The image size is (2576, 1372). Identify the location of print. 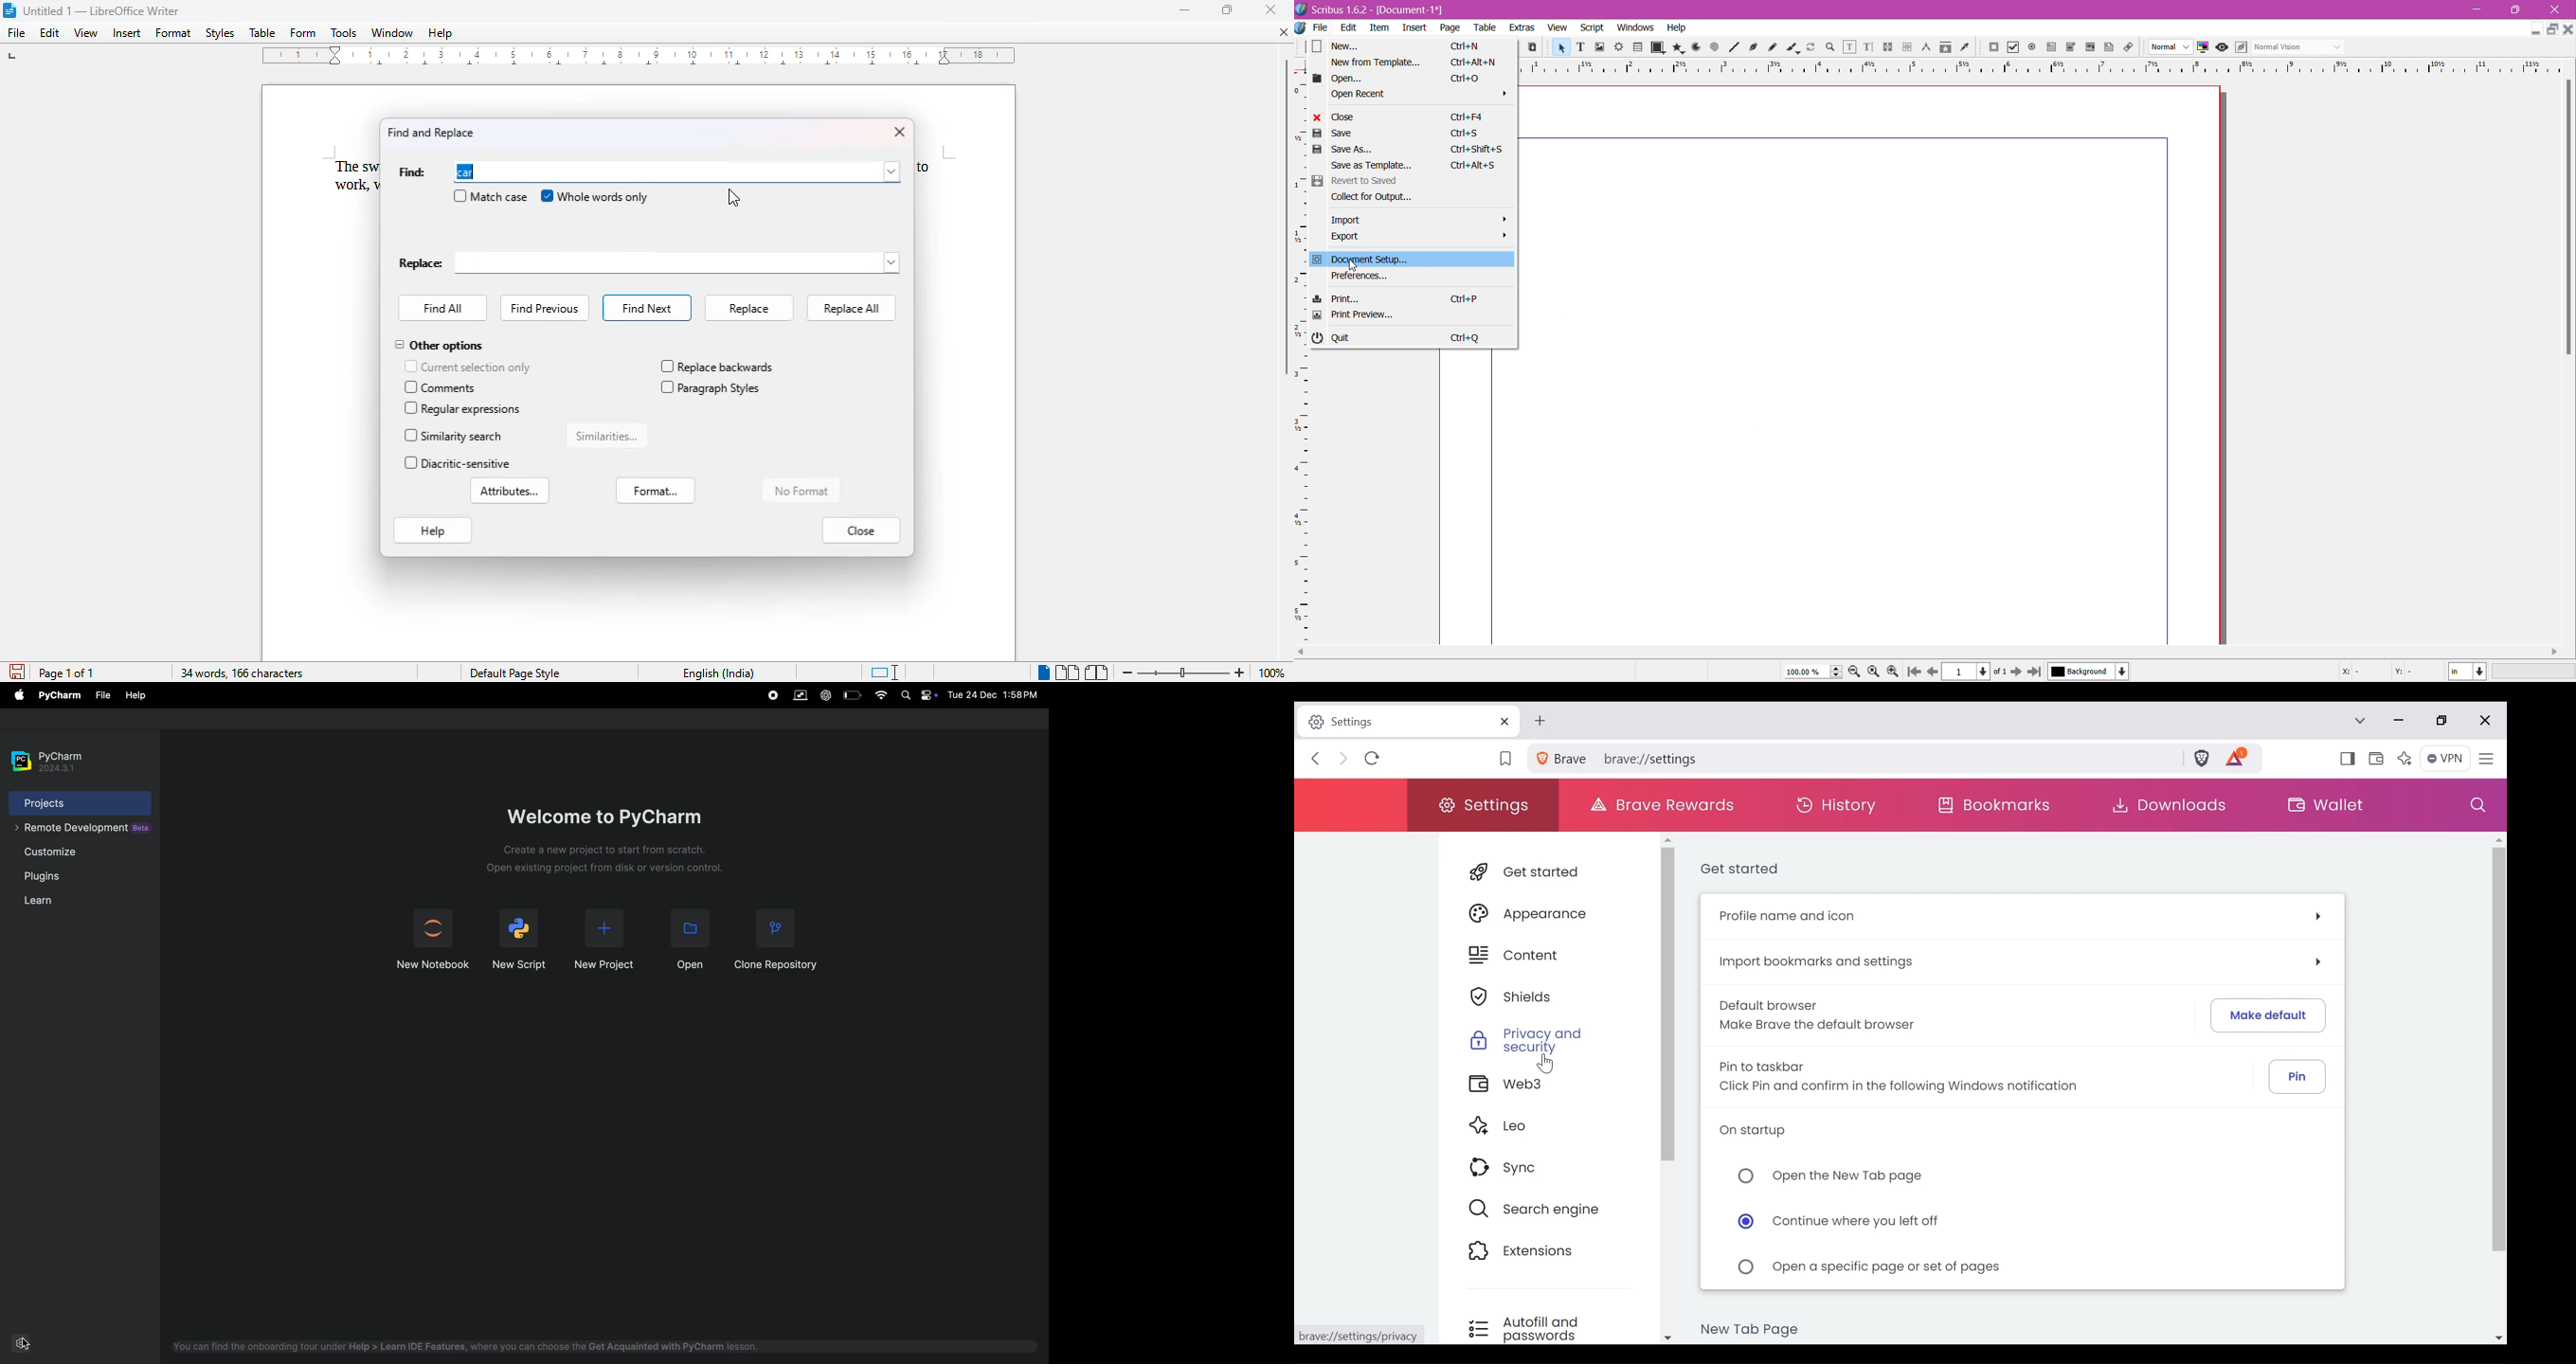
(1335, 299).